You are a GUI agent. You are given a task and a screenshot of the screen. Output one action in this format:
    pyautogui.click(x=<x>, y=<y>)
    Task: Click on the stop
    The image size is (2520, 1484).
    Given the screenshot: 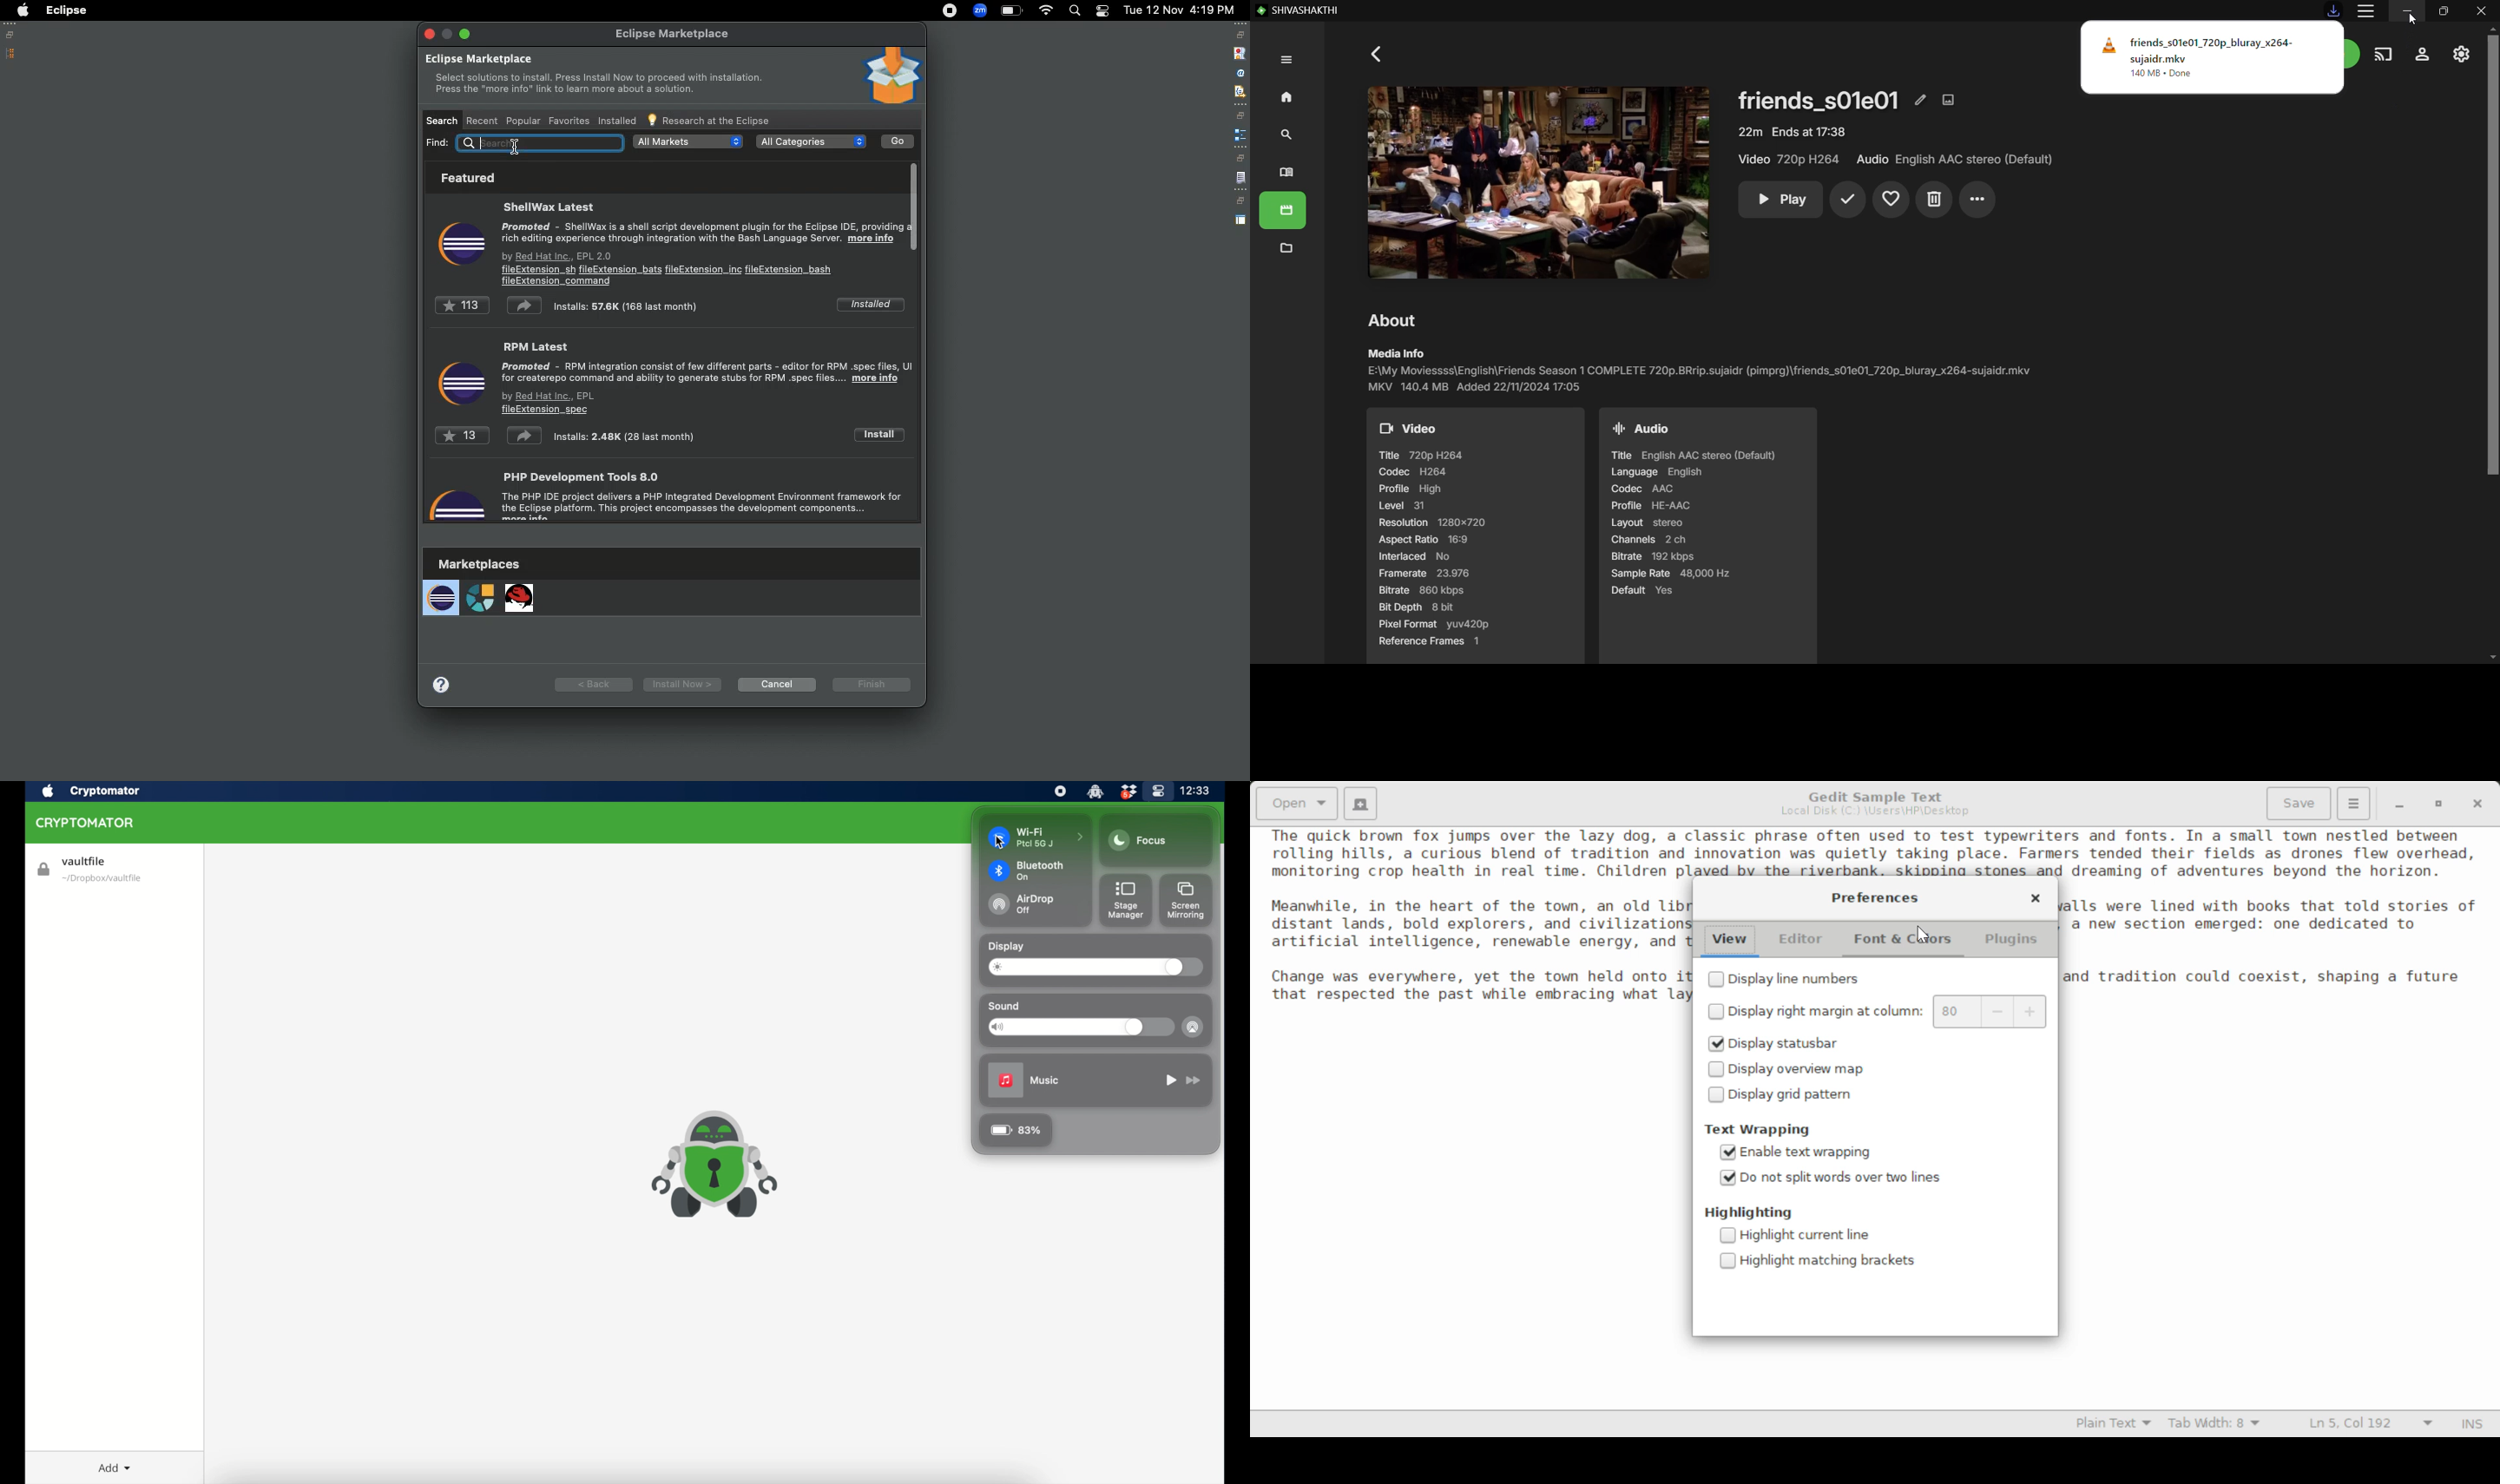 What is the action you would take?
    pyautogui.click(x=1238, y=52)
    